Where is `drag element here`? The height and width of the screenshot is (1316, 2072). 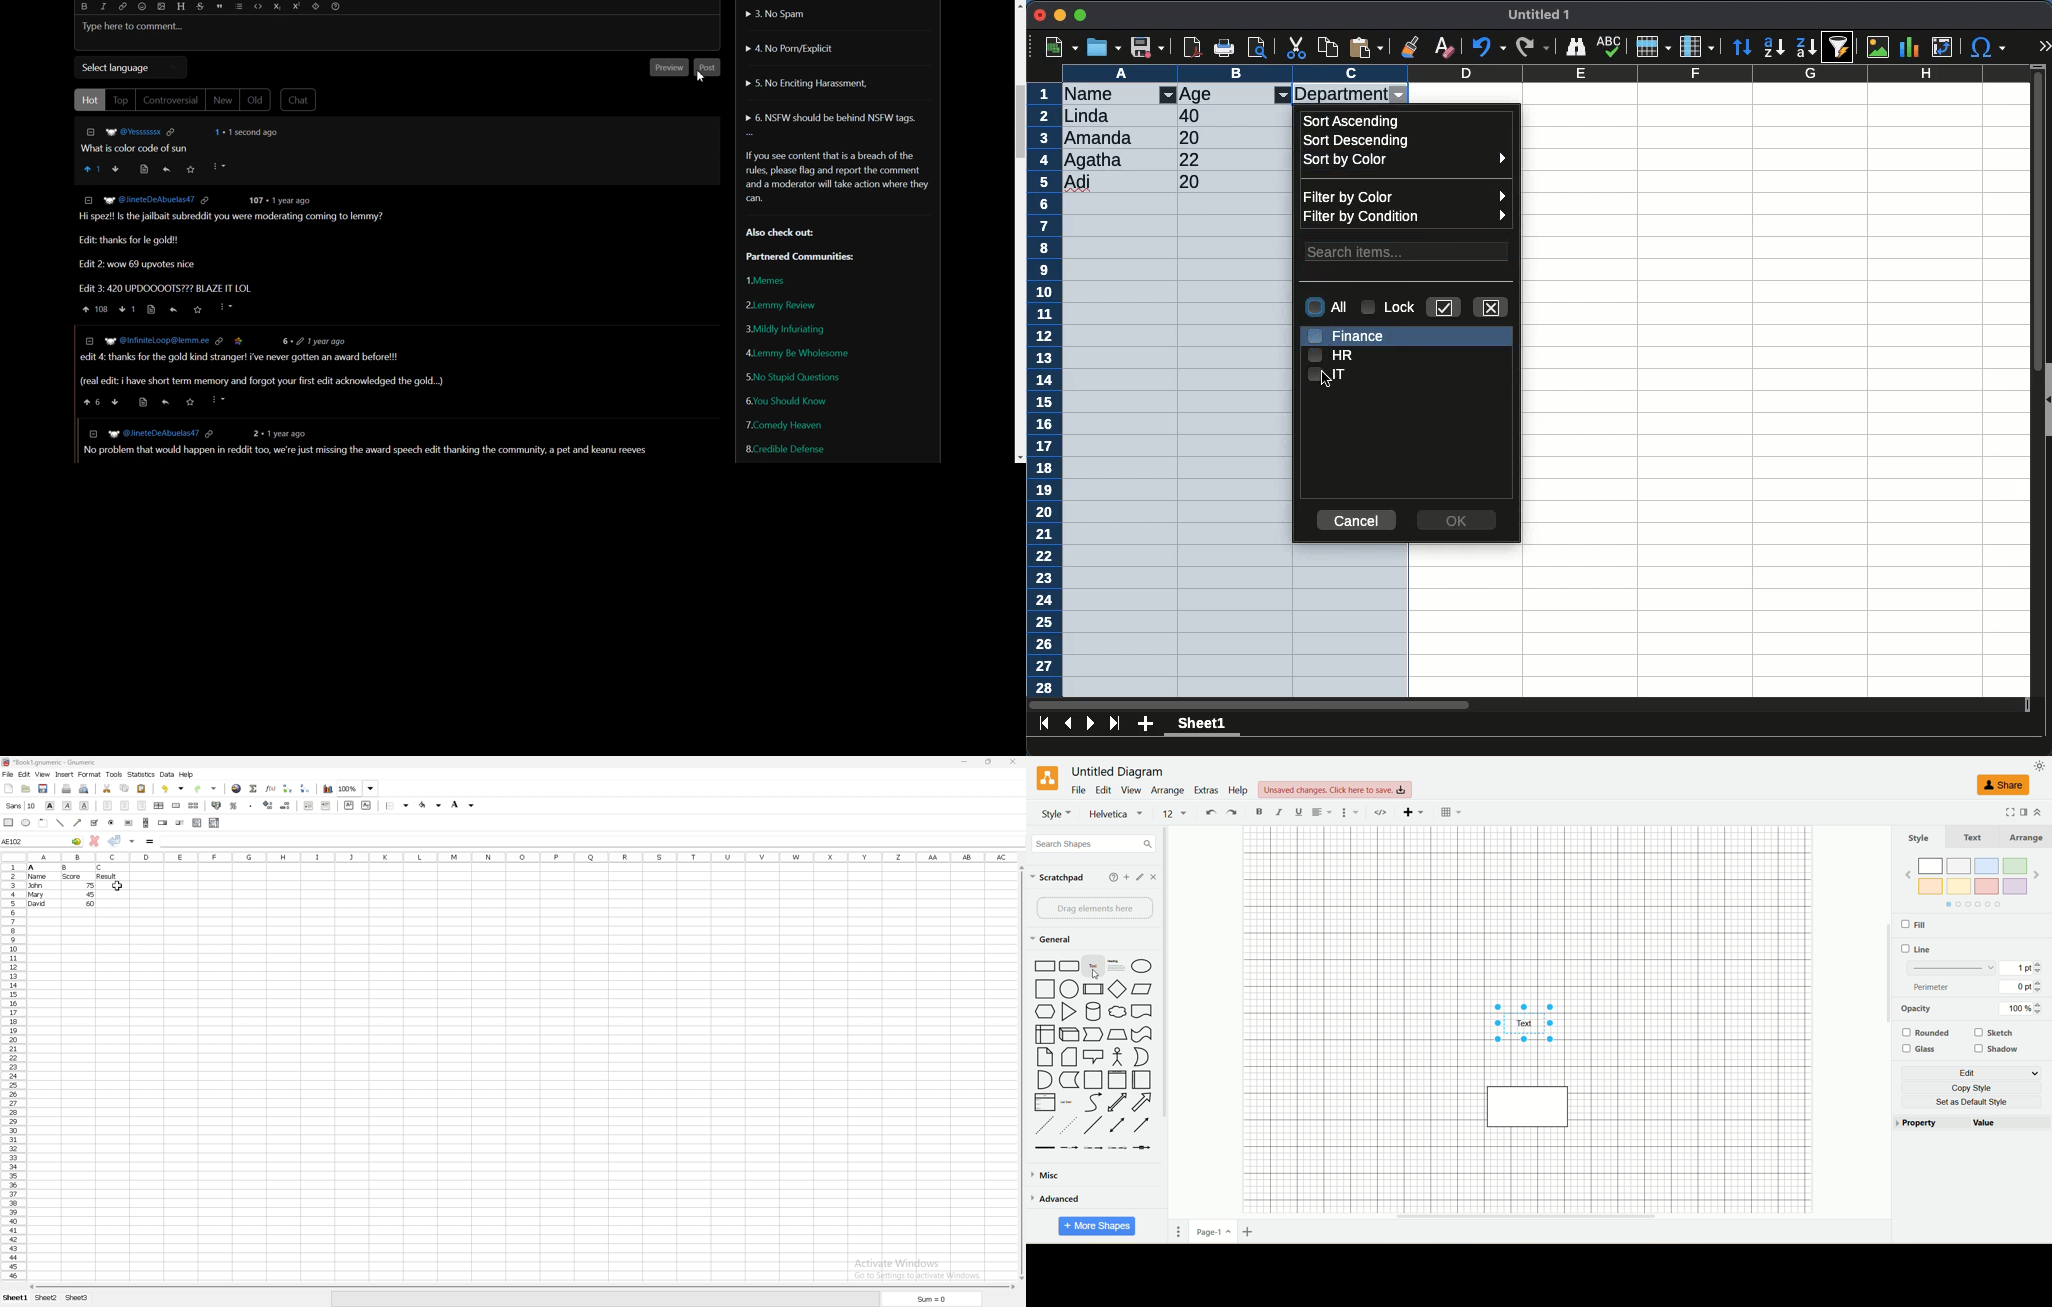 drag element here is located at coordinates (1094, 907).